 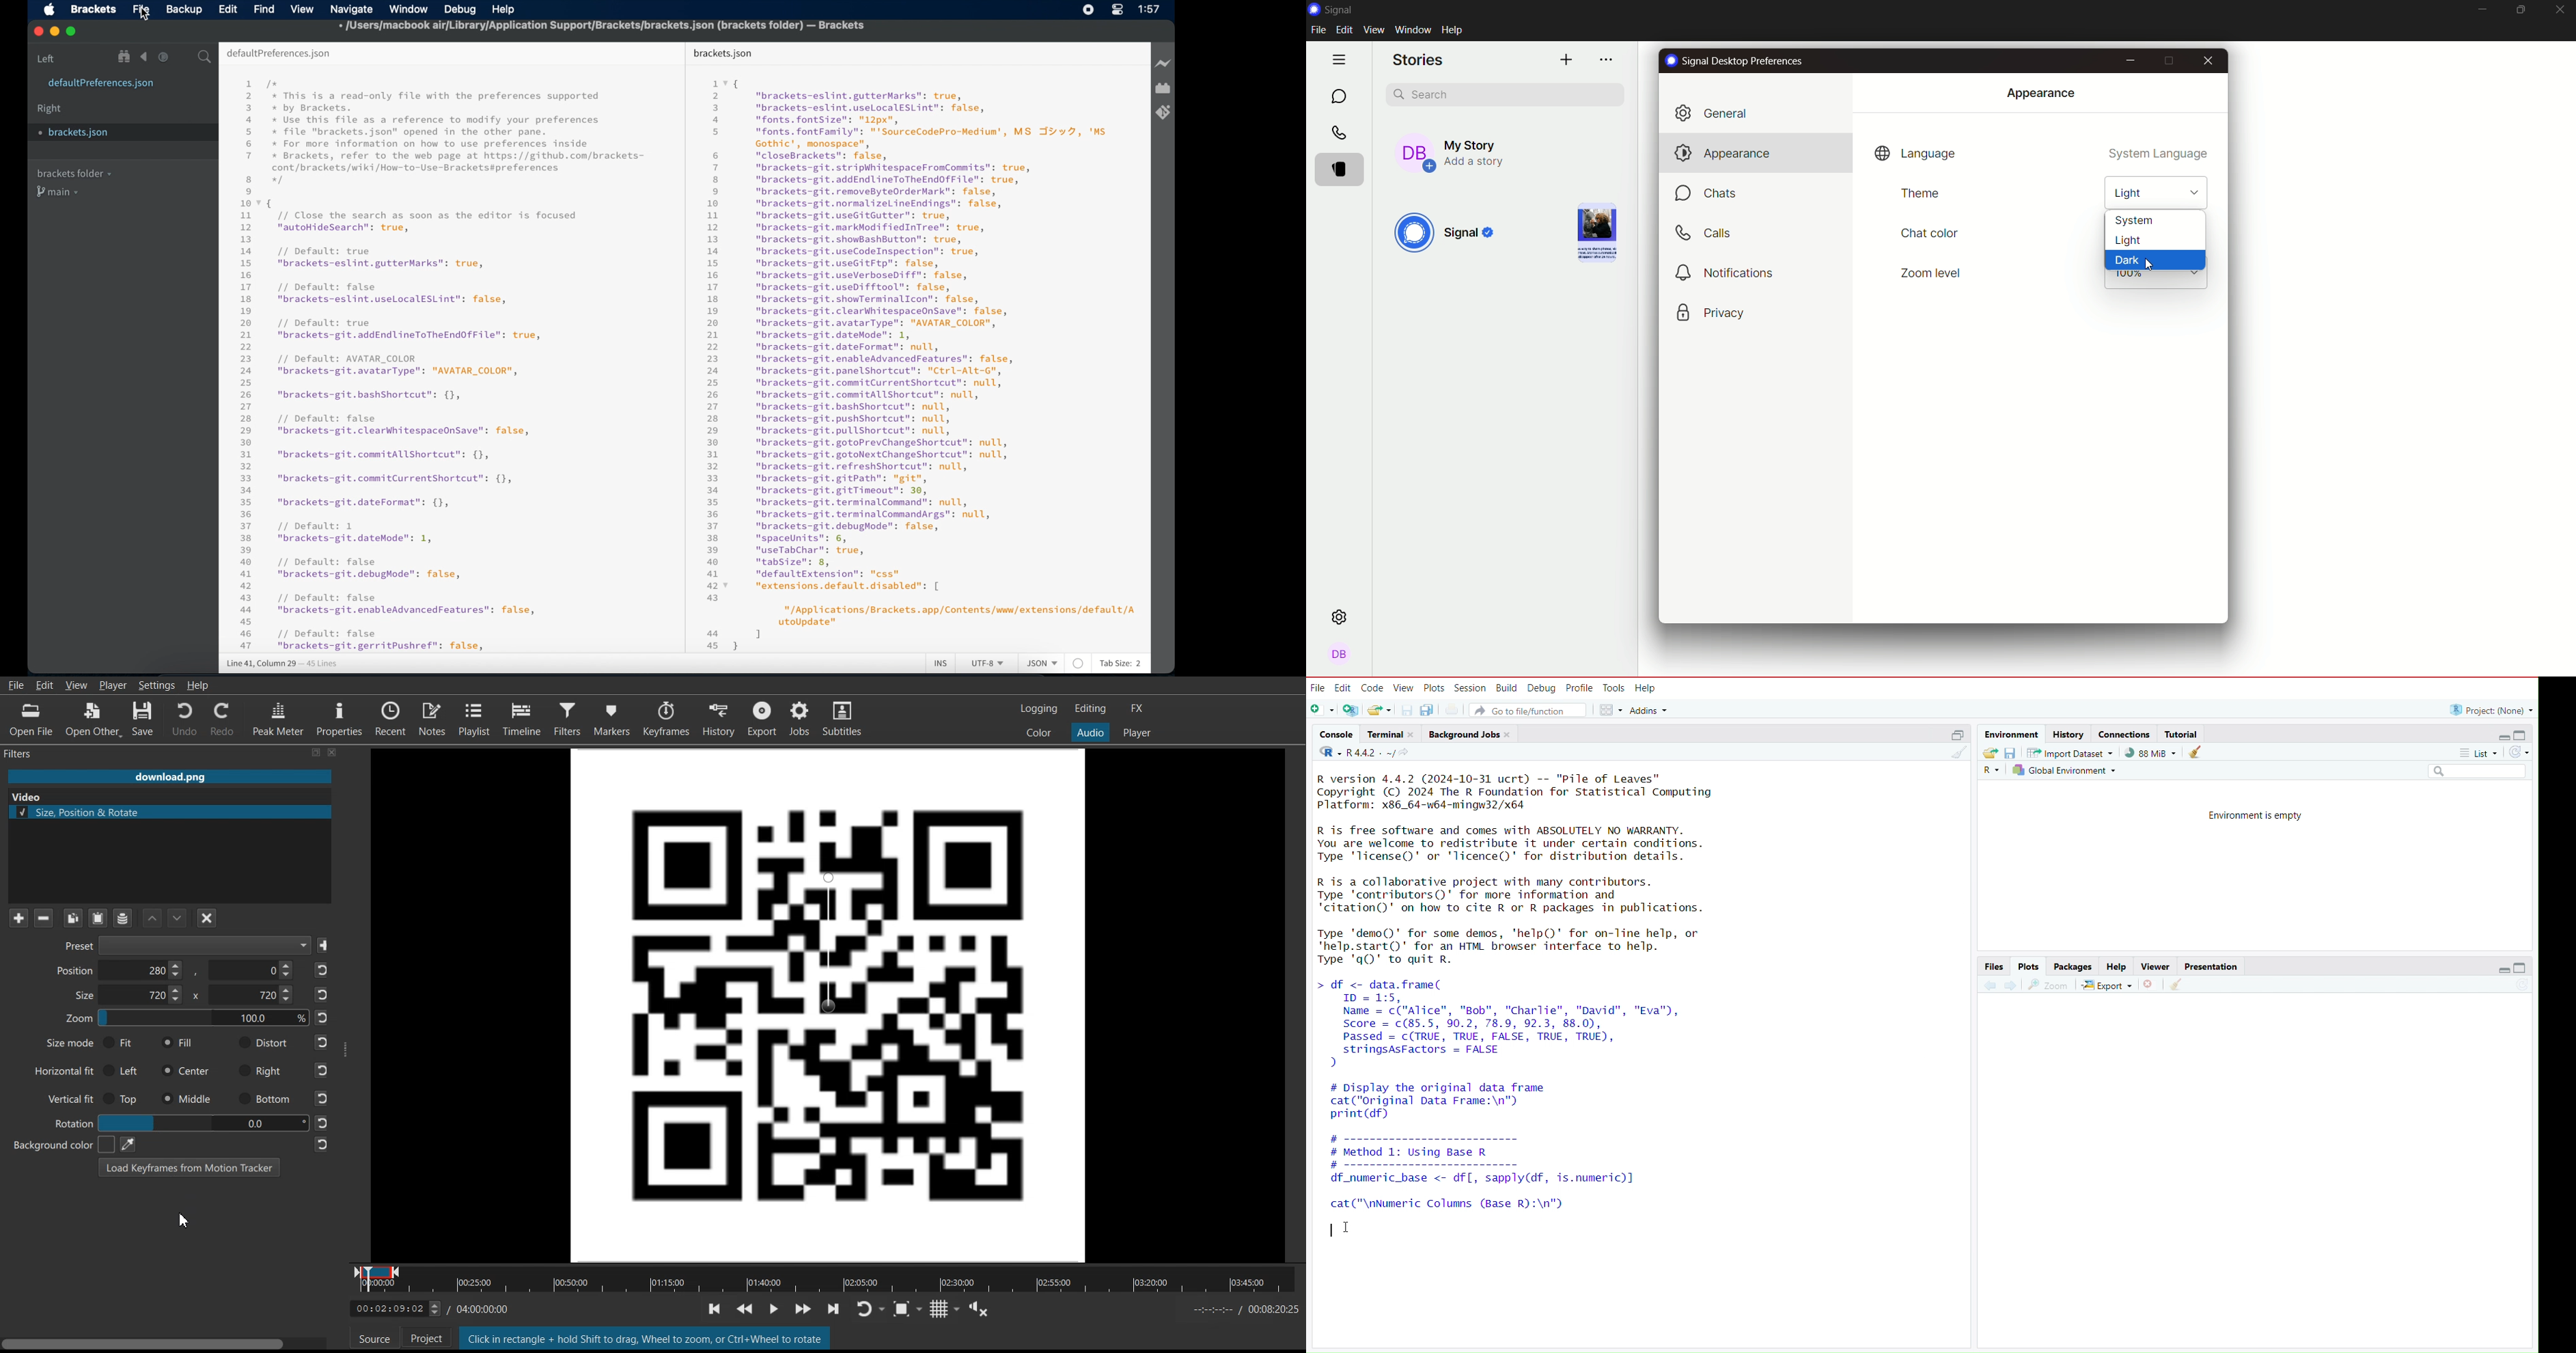 What do you see at coordinates (201, 1123) in the screenshot?
I see `00` at bounding box center [201, 1123].